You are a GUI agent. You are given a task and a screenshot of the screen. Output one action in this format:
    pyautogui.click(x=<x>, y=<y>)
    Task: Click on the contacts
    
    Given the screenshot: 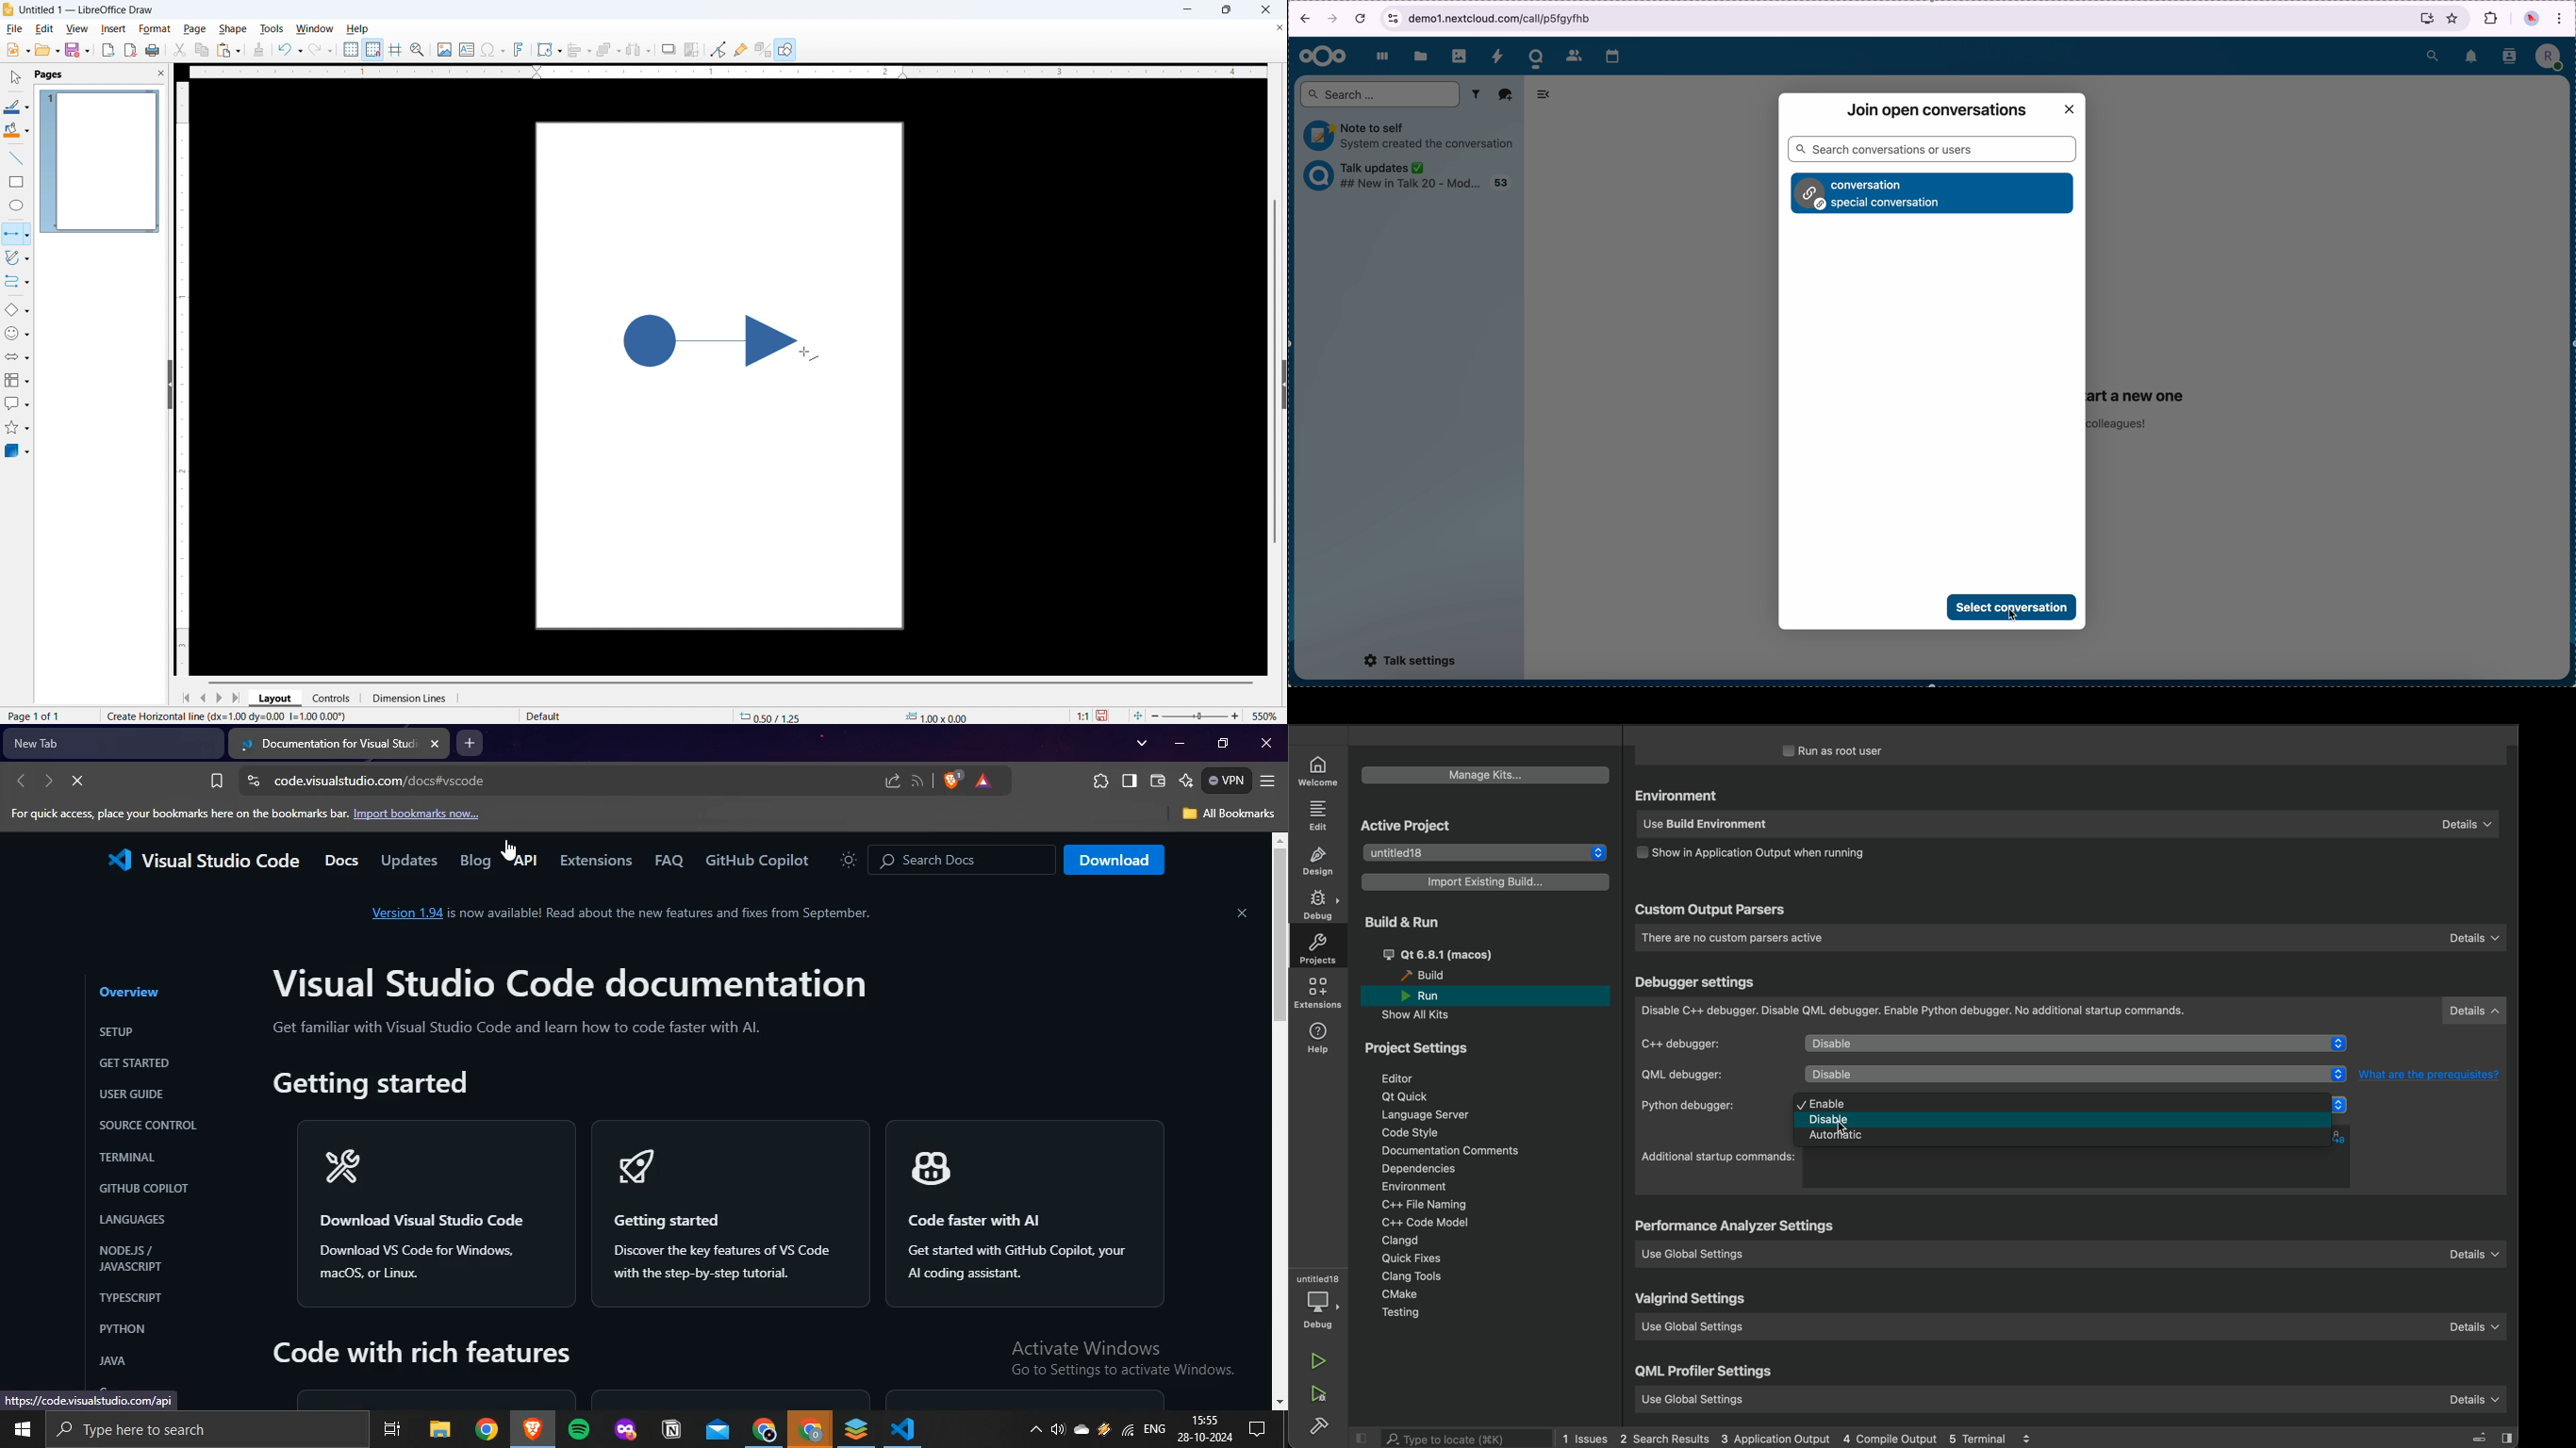 What is the action you would take?
    pyautogui.click(x=2509, y=56)
    